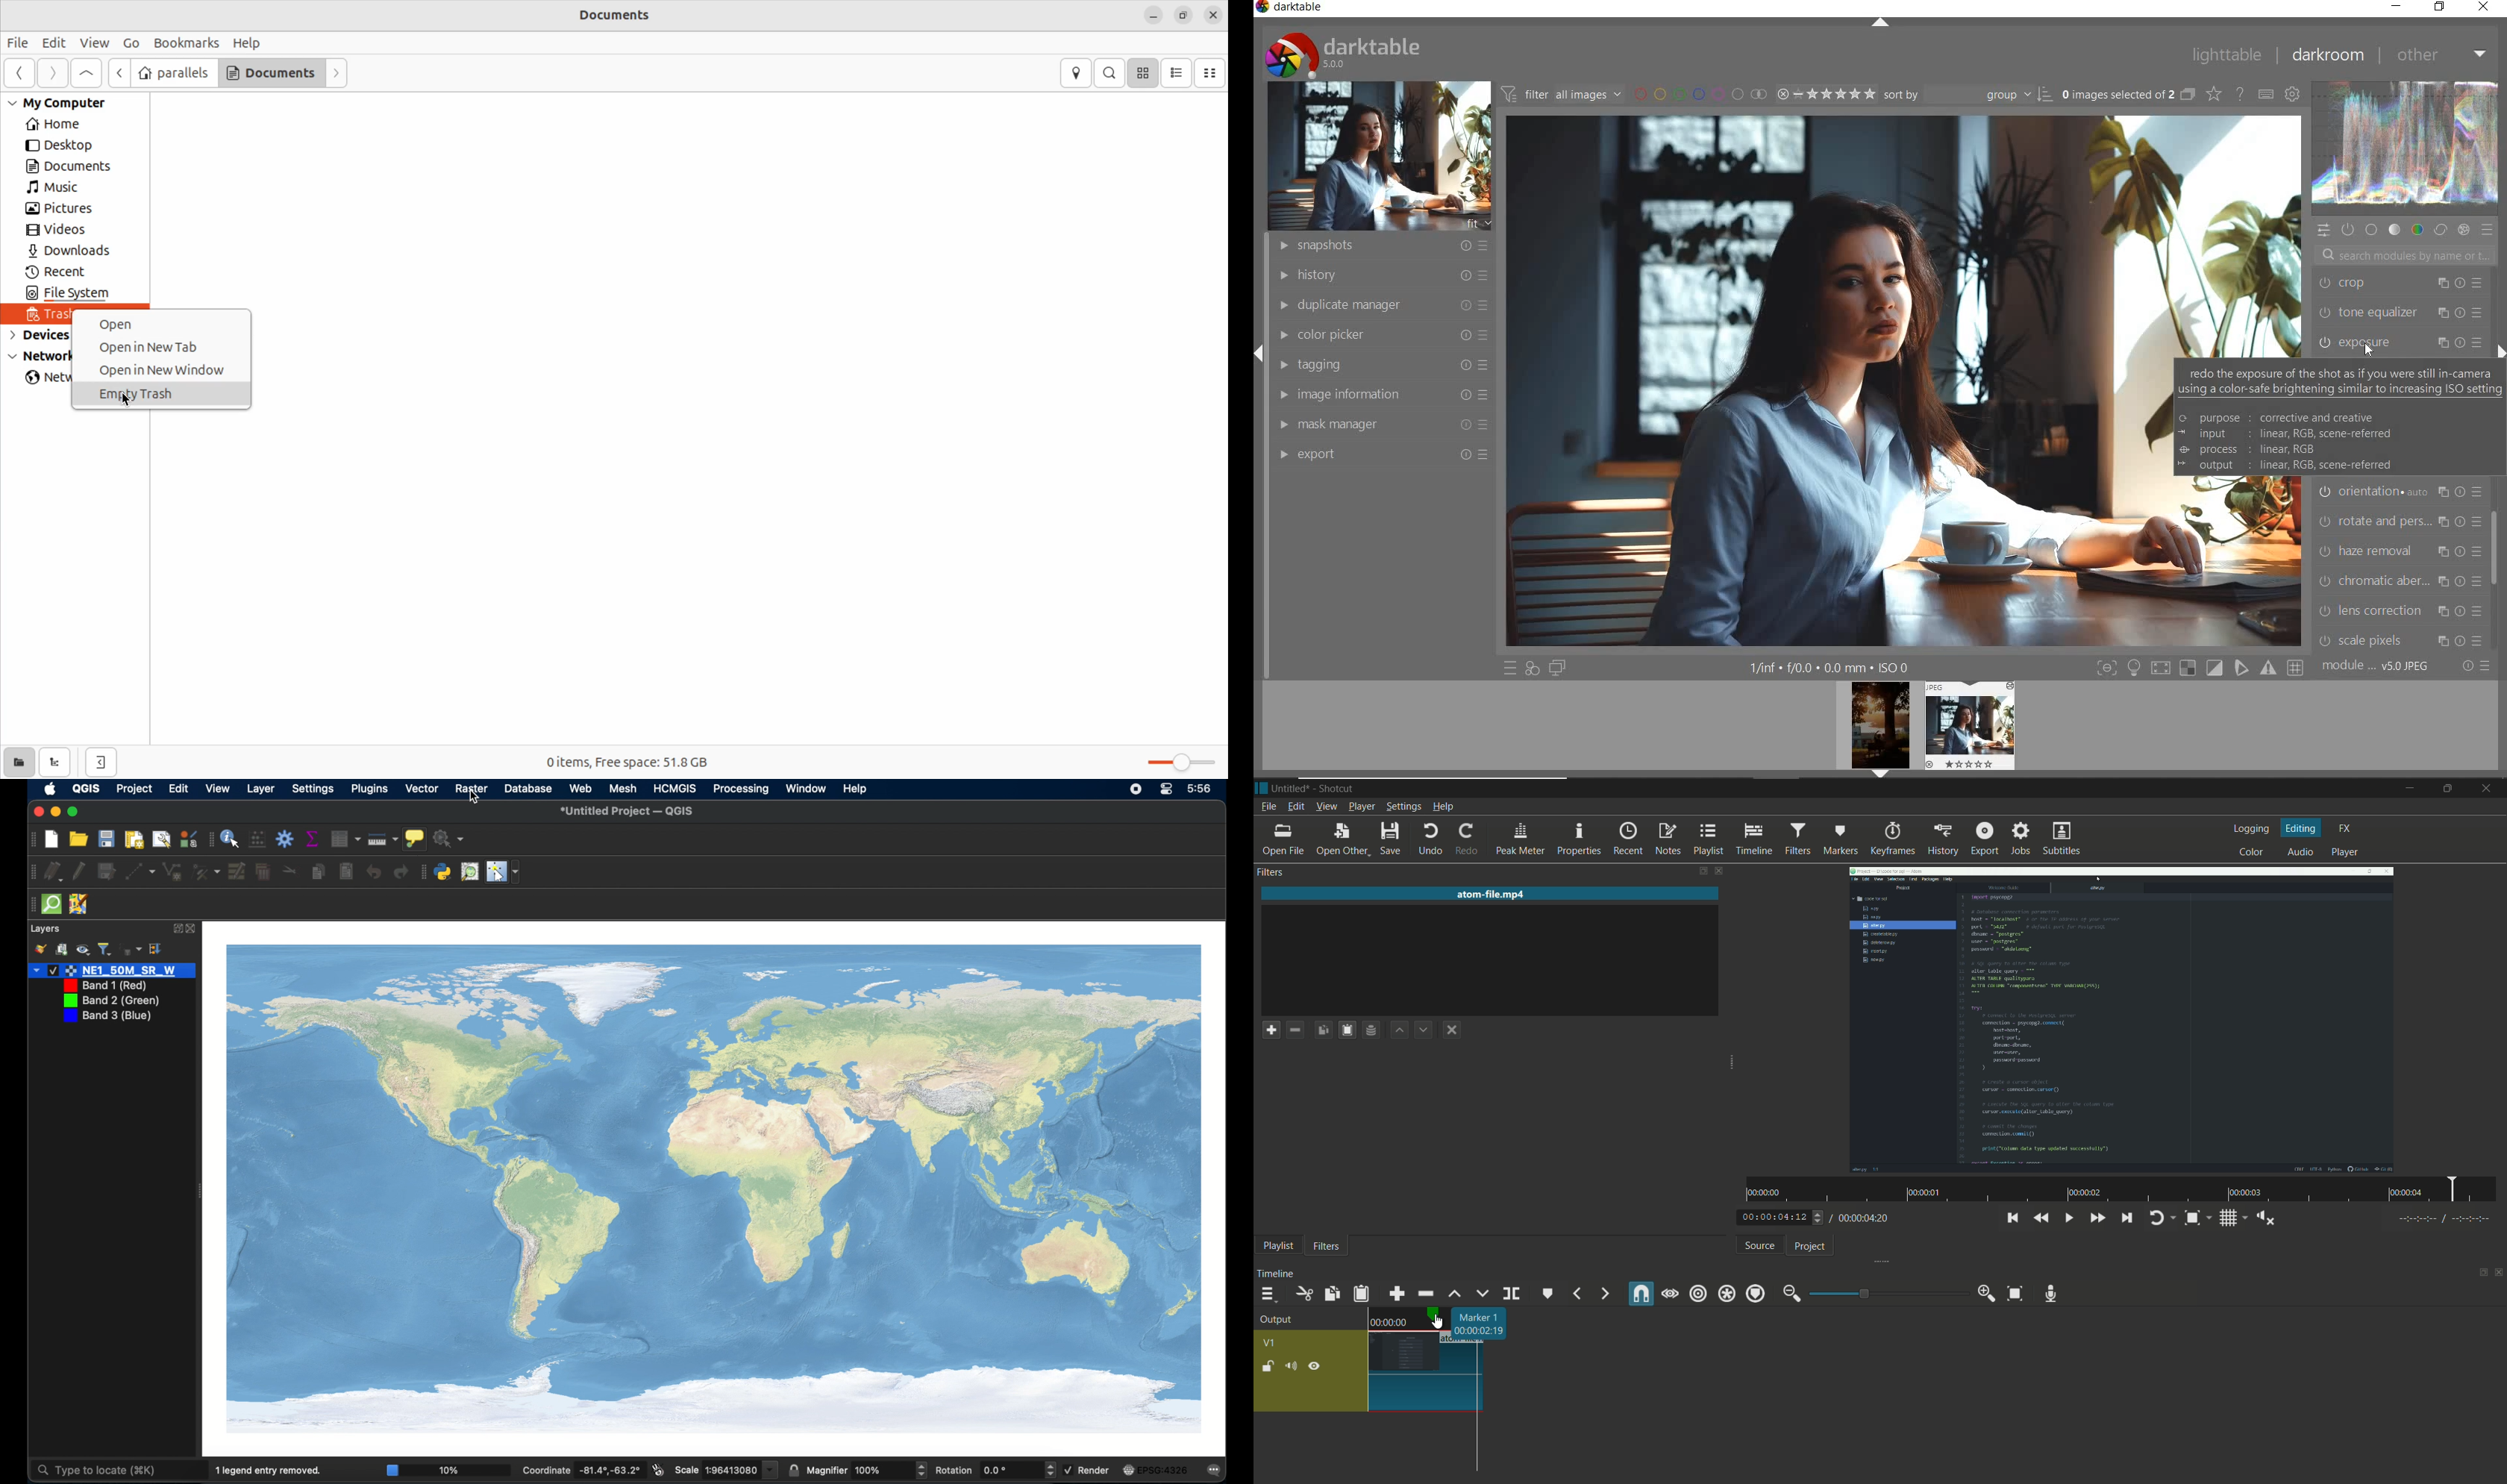  I want to click on SNAPSHOTS, so click(1385, 245).